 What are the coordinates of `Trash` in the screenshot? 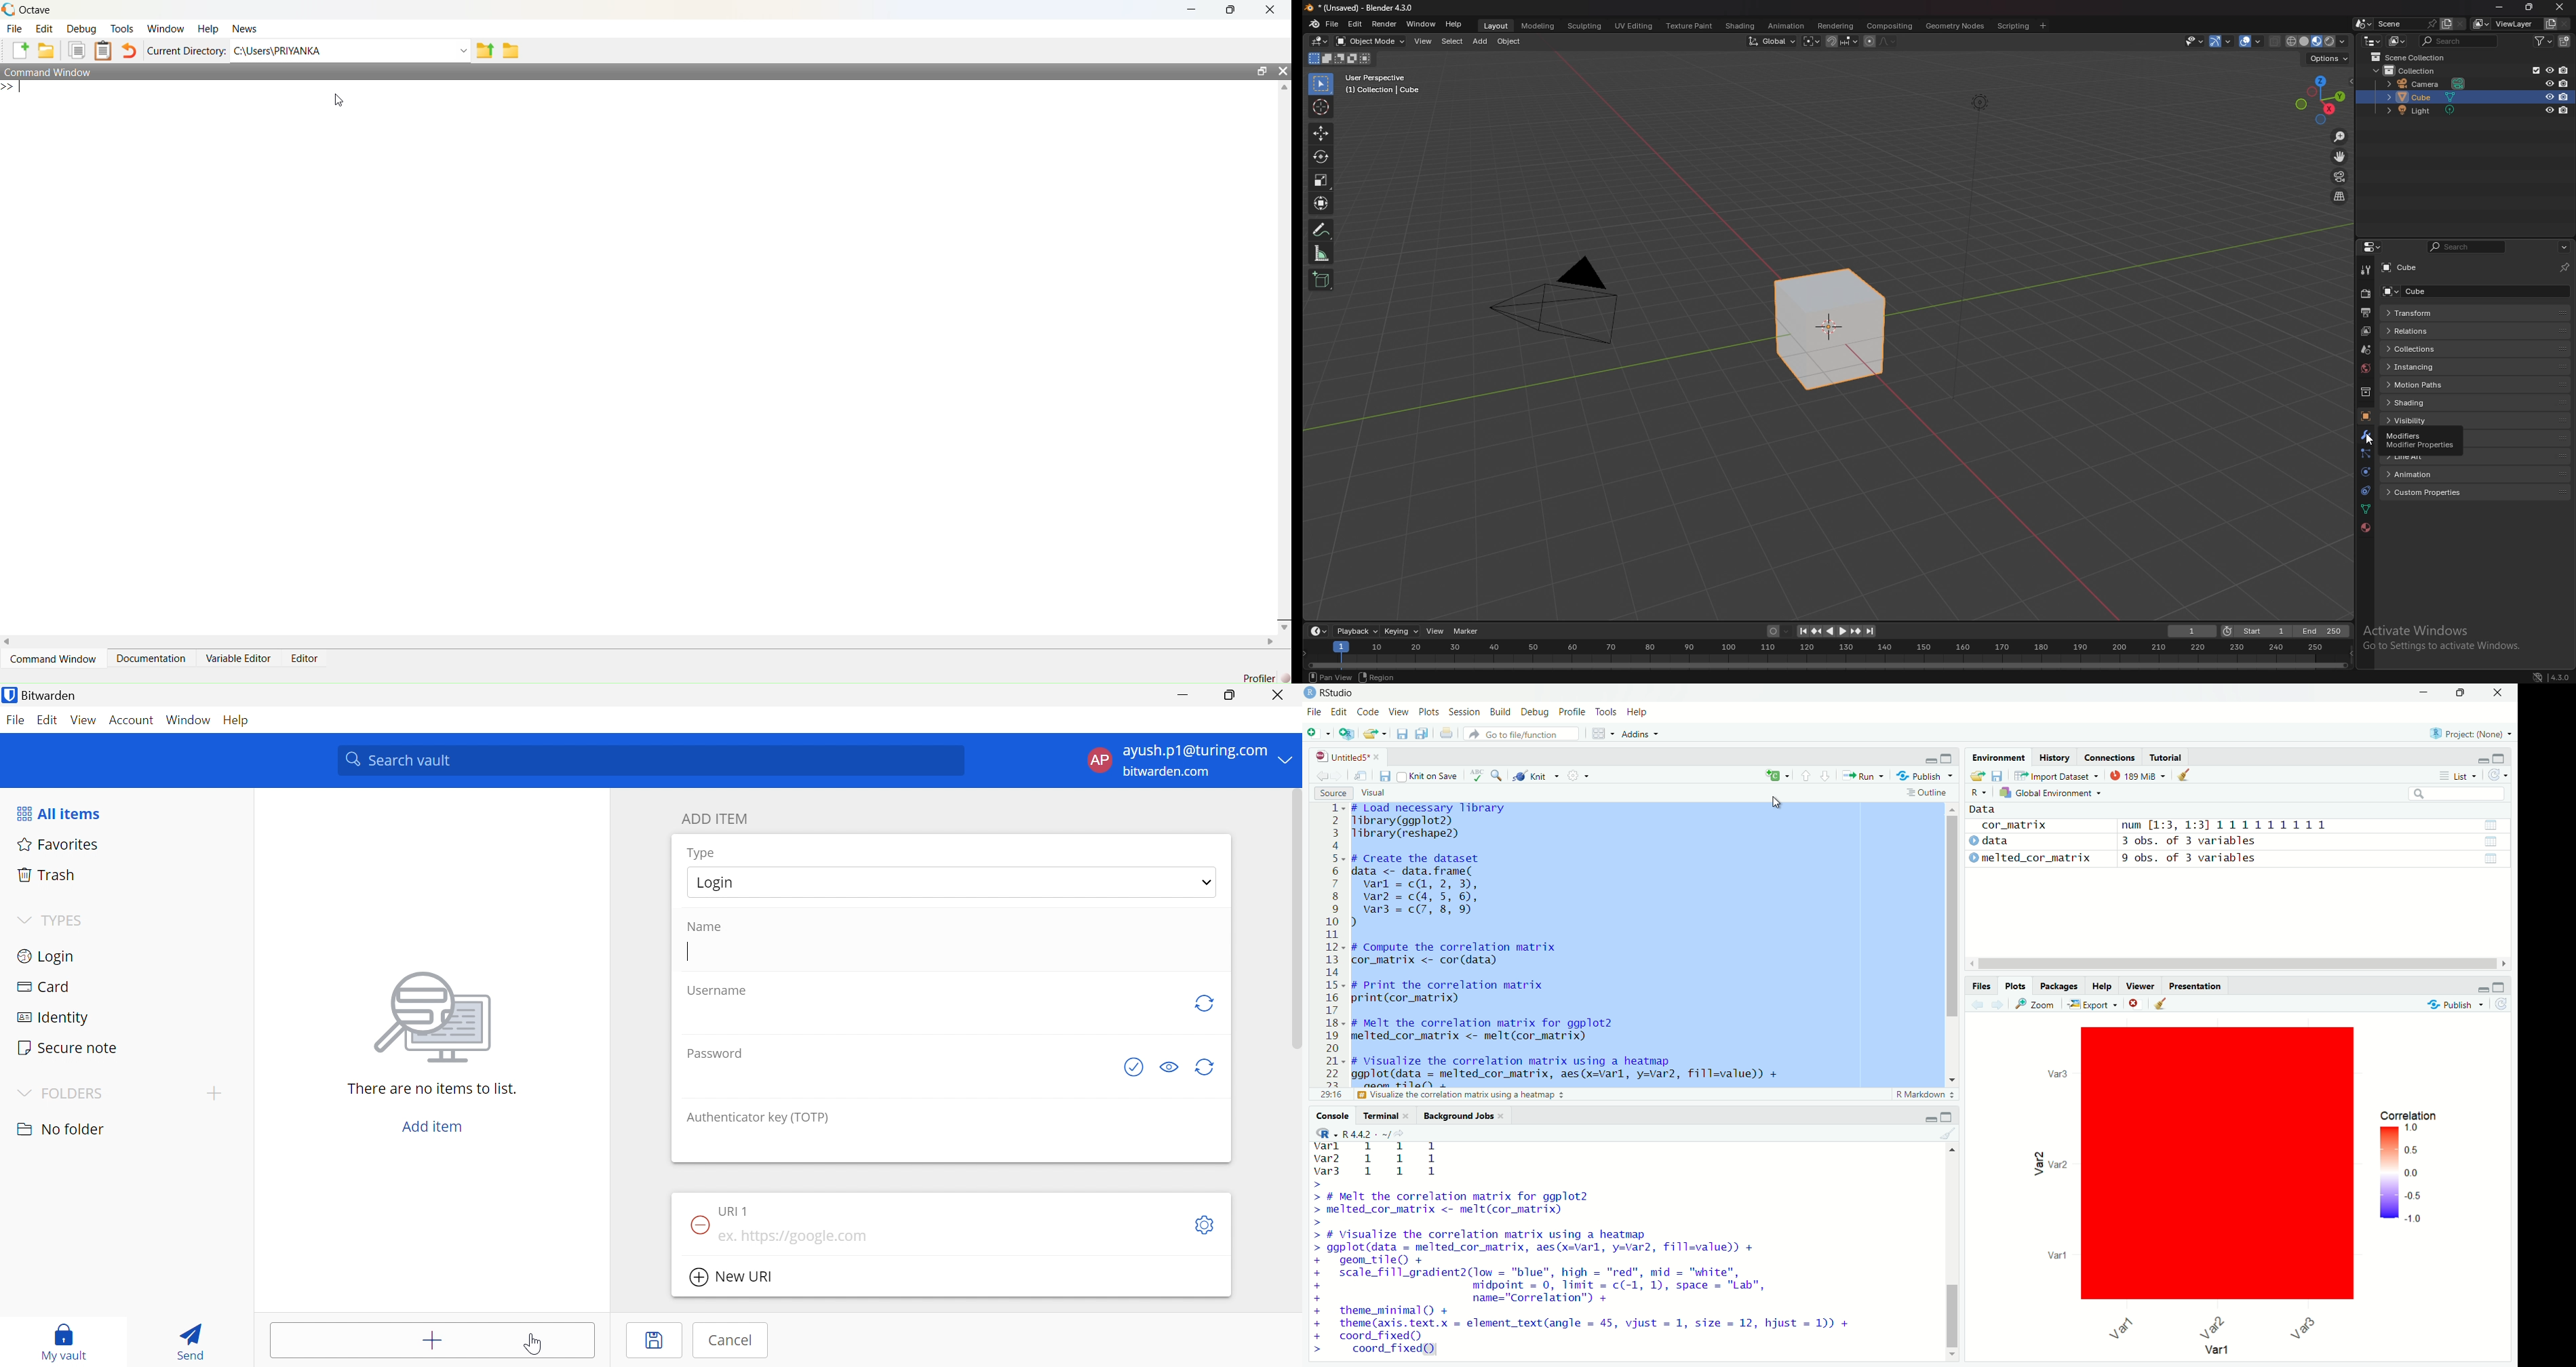 It's located at (47, 873).